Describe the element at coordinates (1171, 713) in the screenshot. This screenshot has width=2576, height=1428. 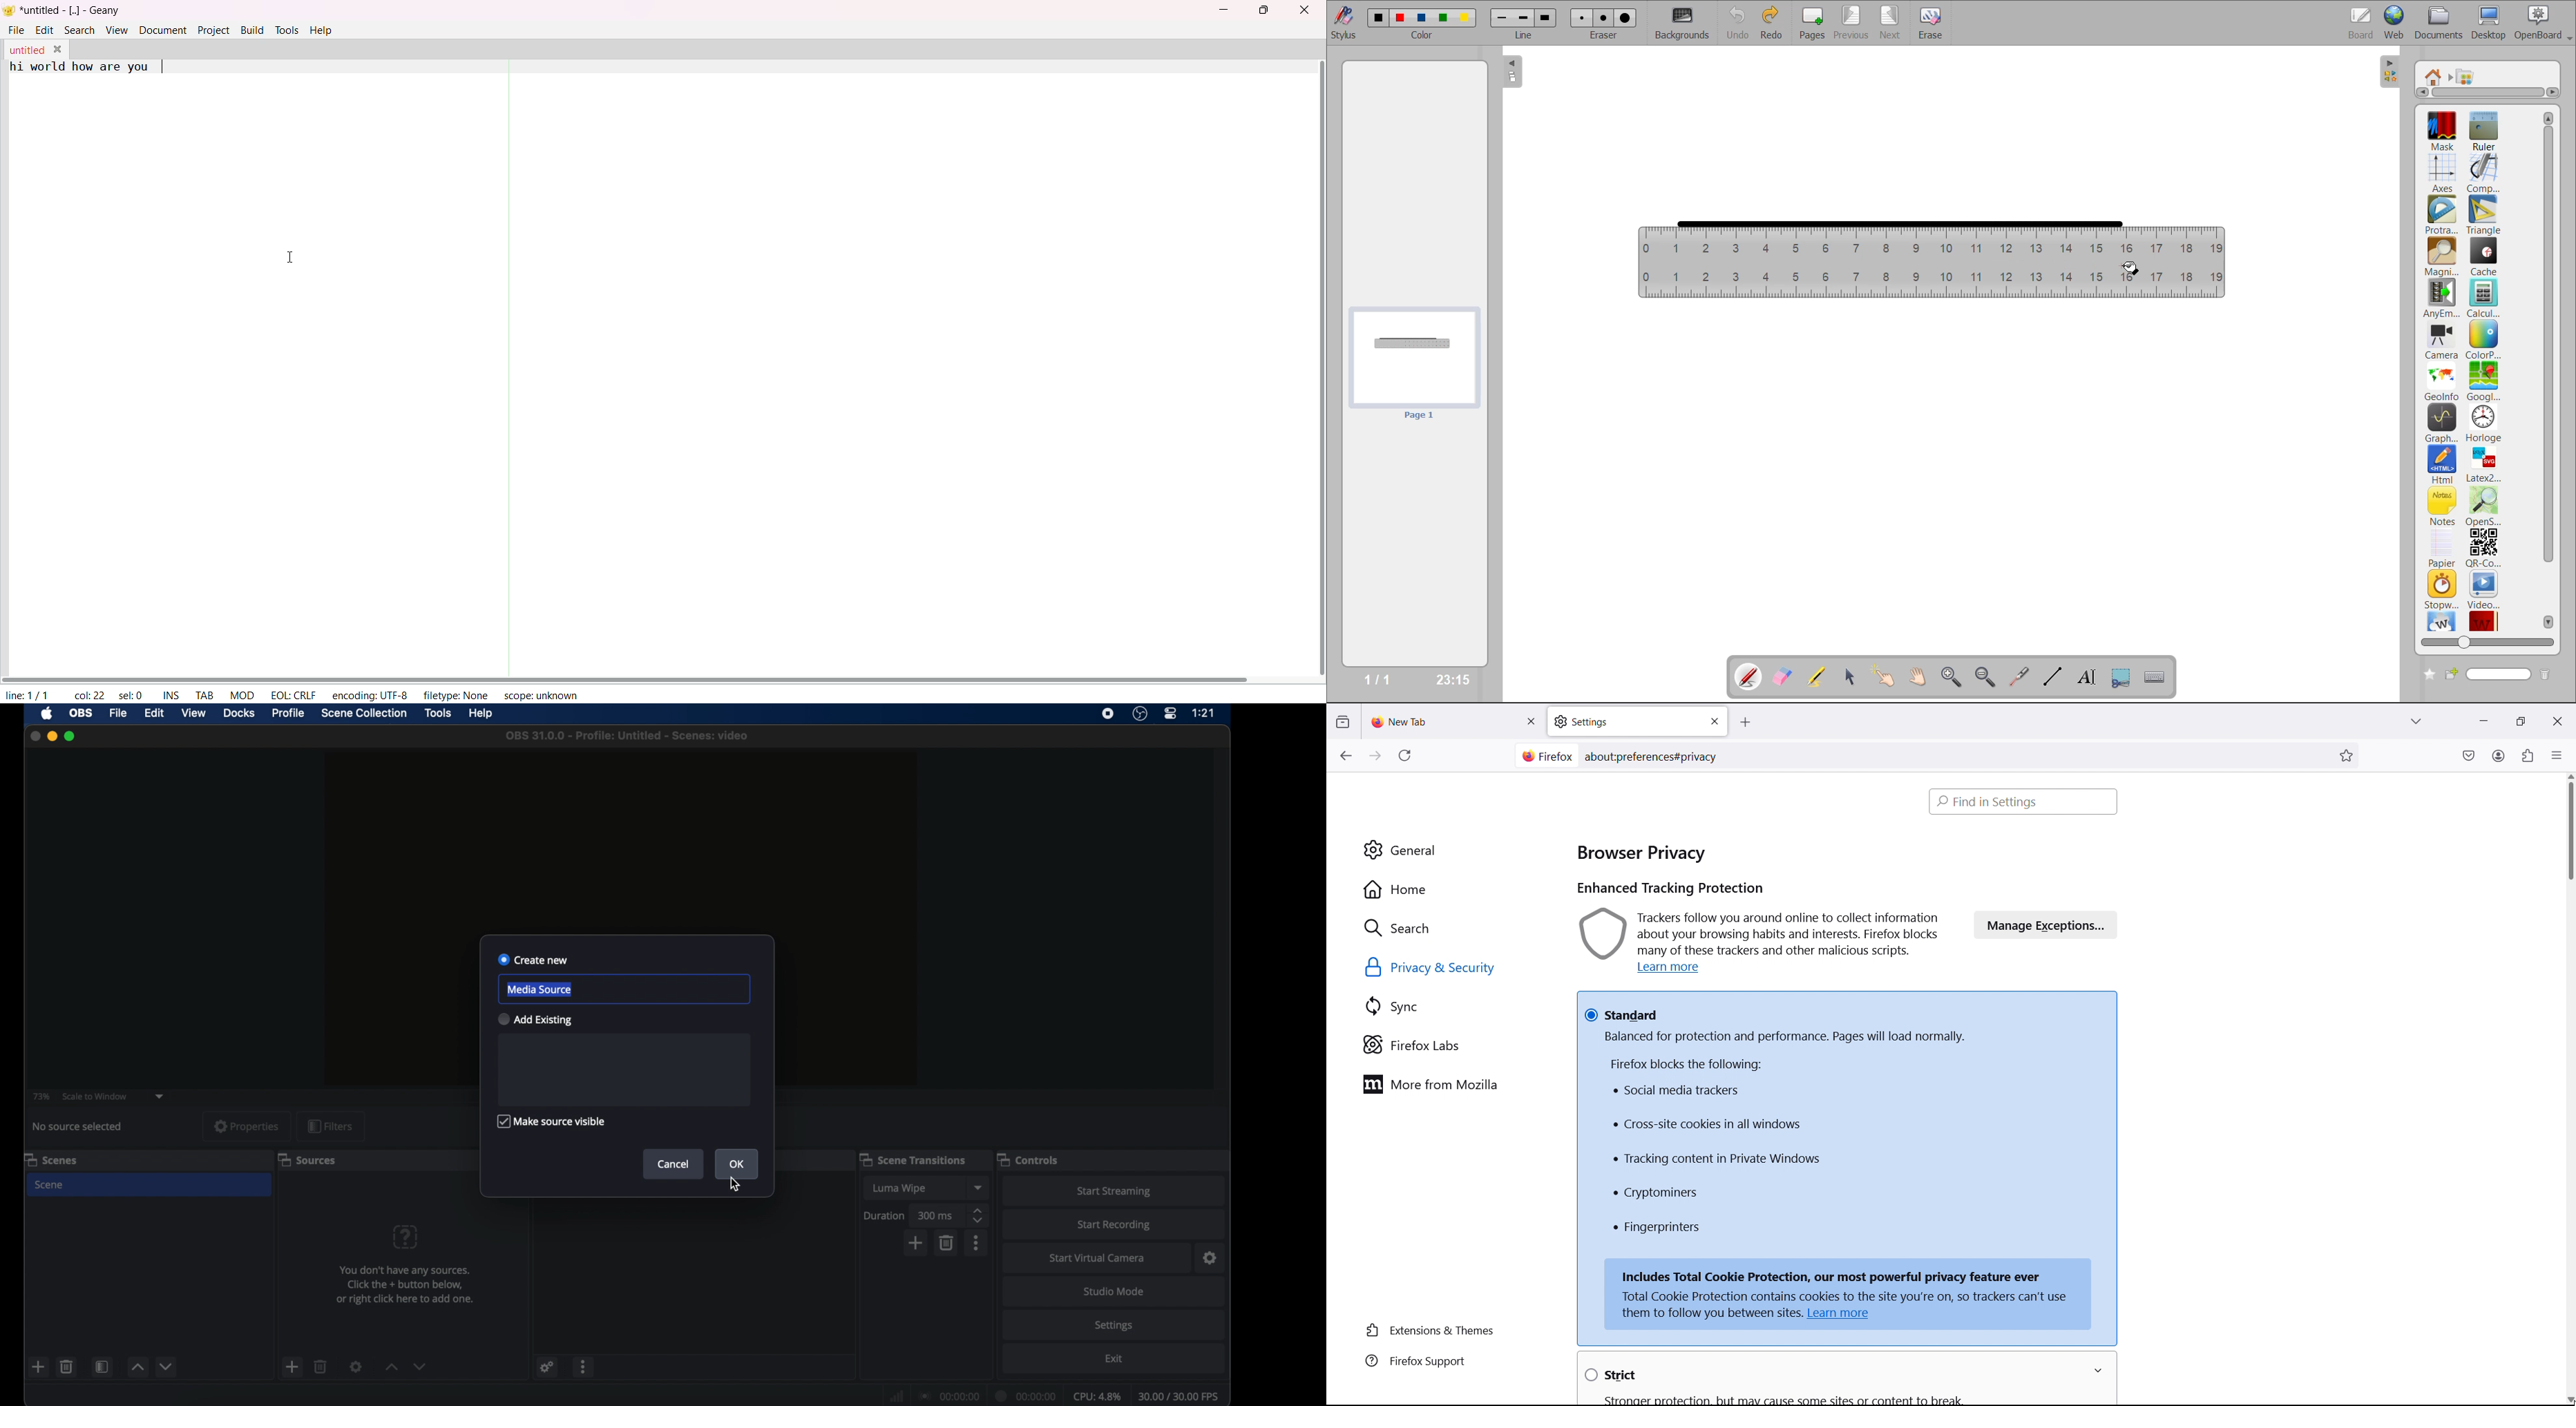
I see `control center` at that location.